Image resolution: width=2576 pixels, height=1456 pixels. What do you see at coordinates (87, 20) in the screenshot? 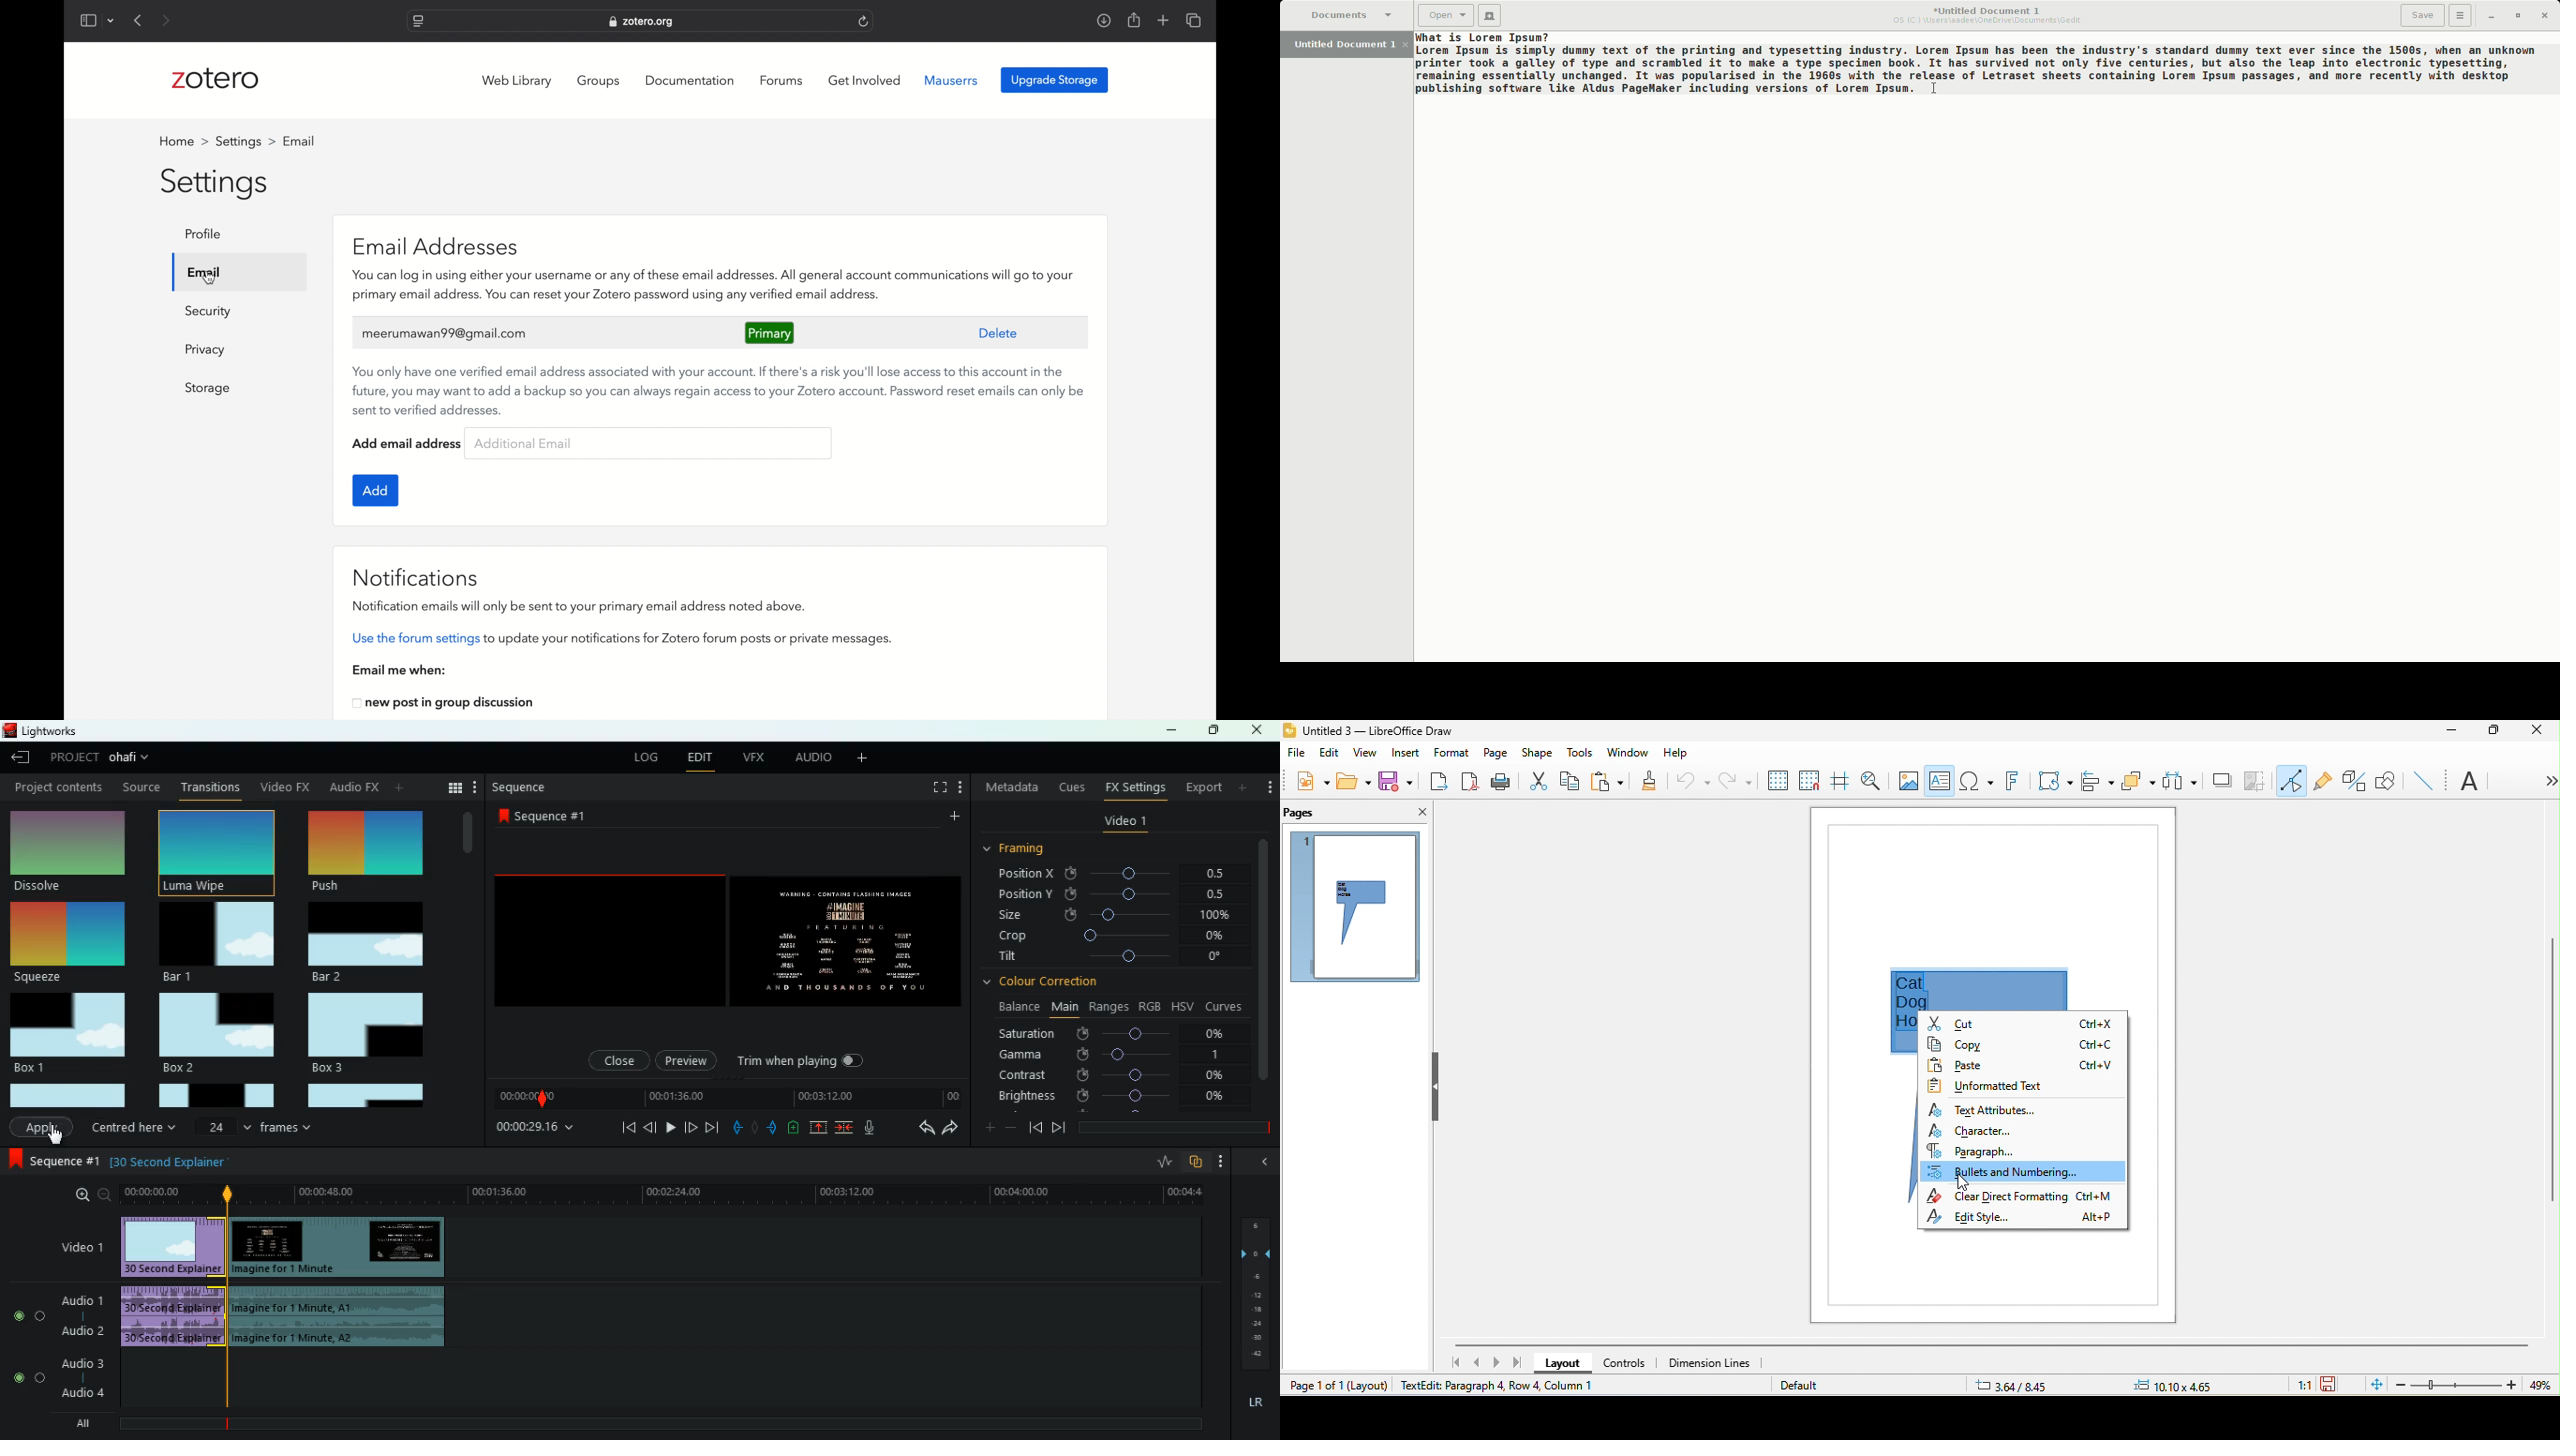
I see `show sidebar` at bounding box center [87, 20].